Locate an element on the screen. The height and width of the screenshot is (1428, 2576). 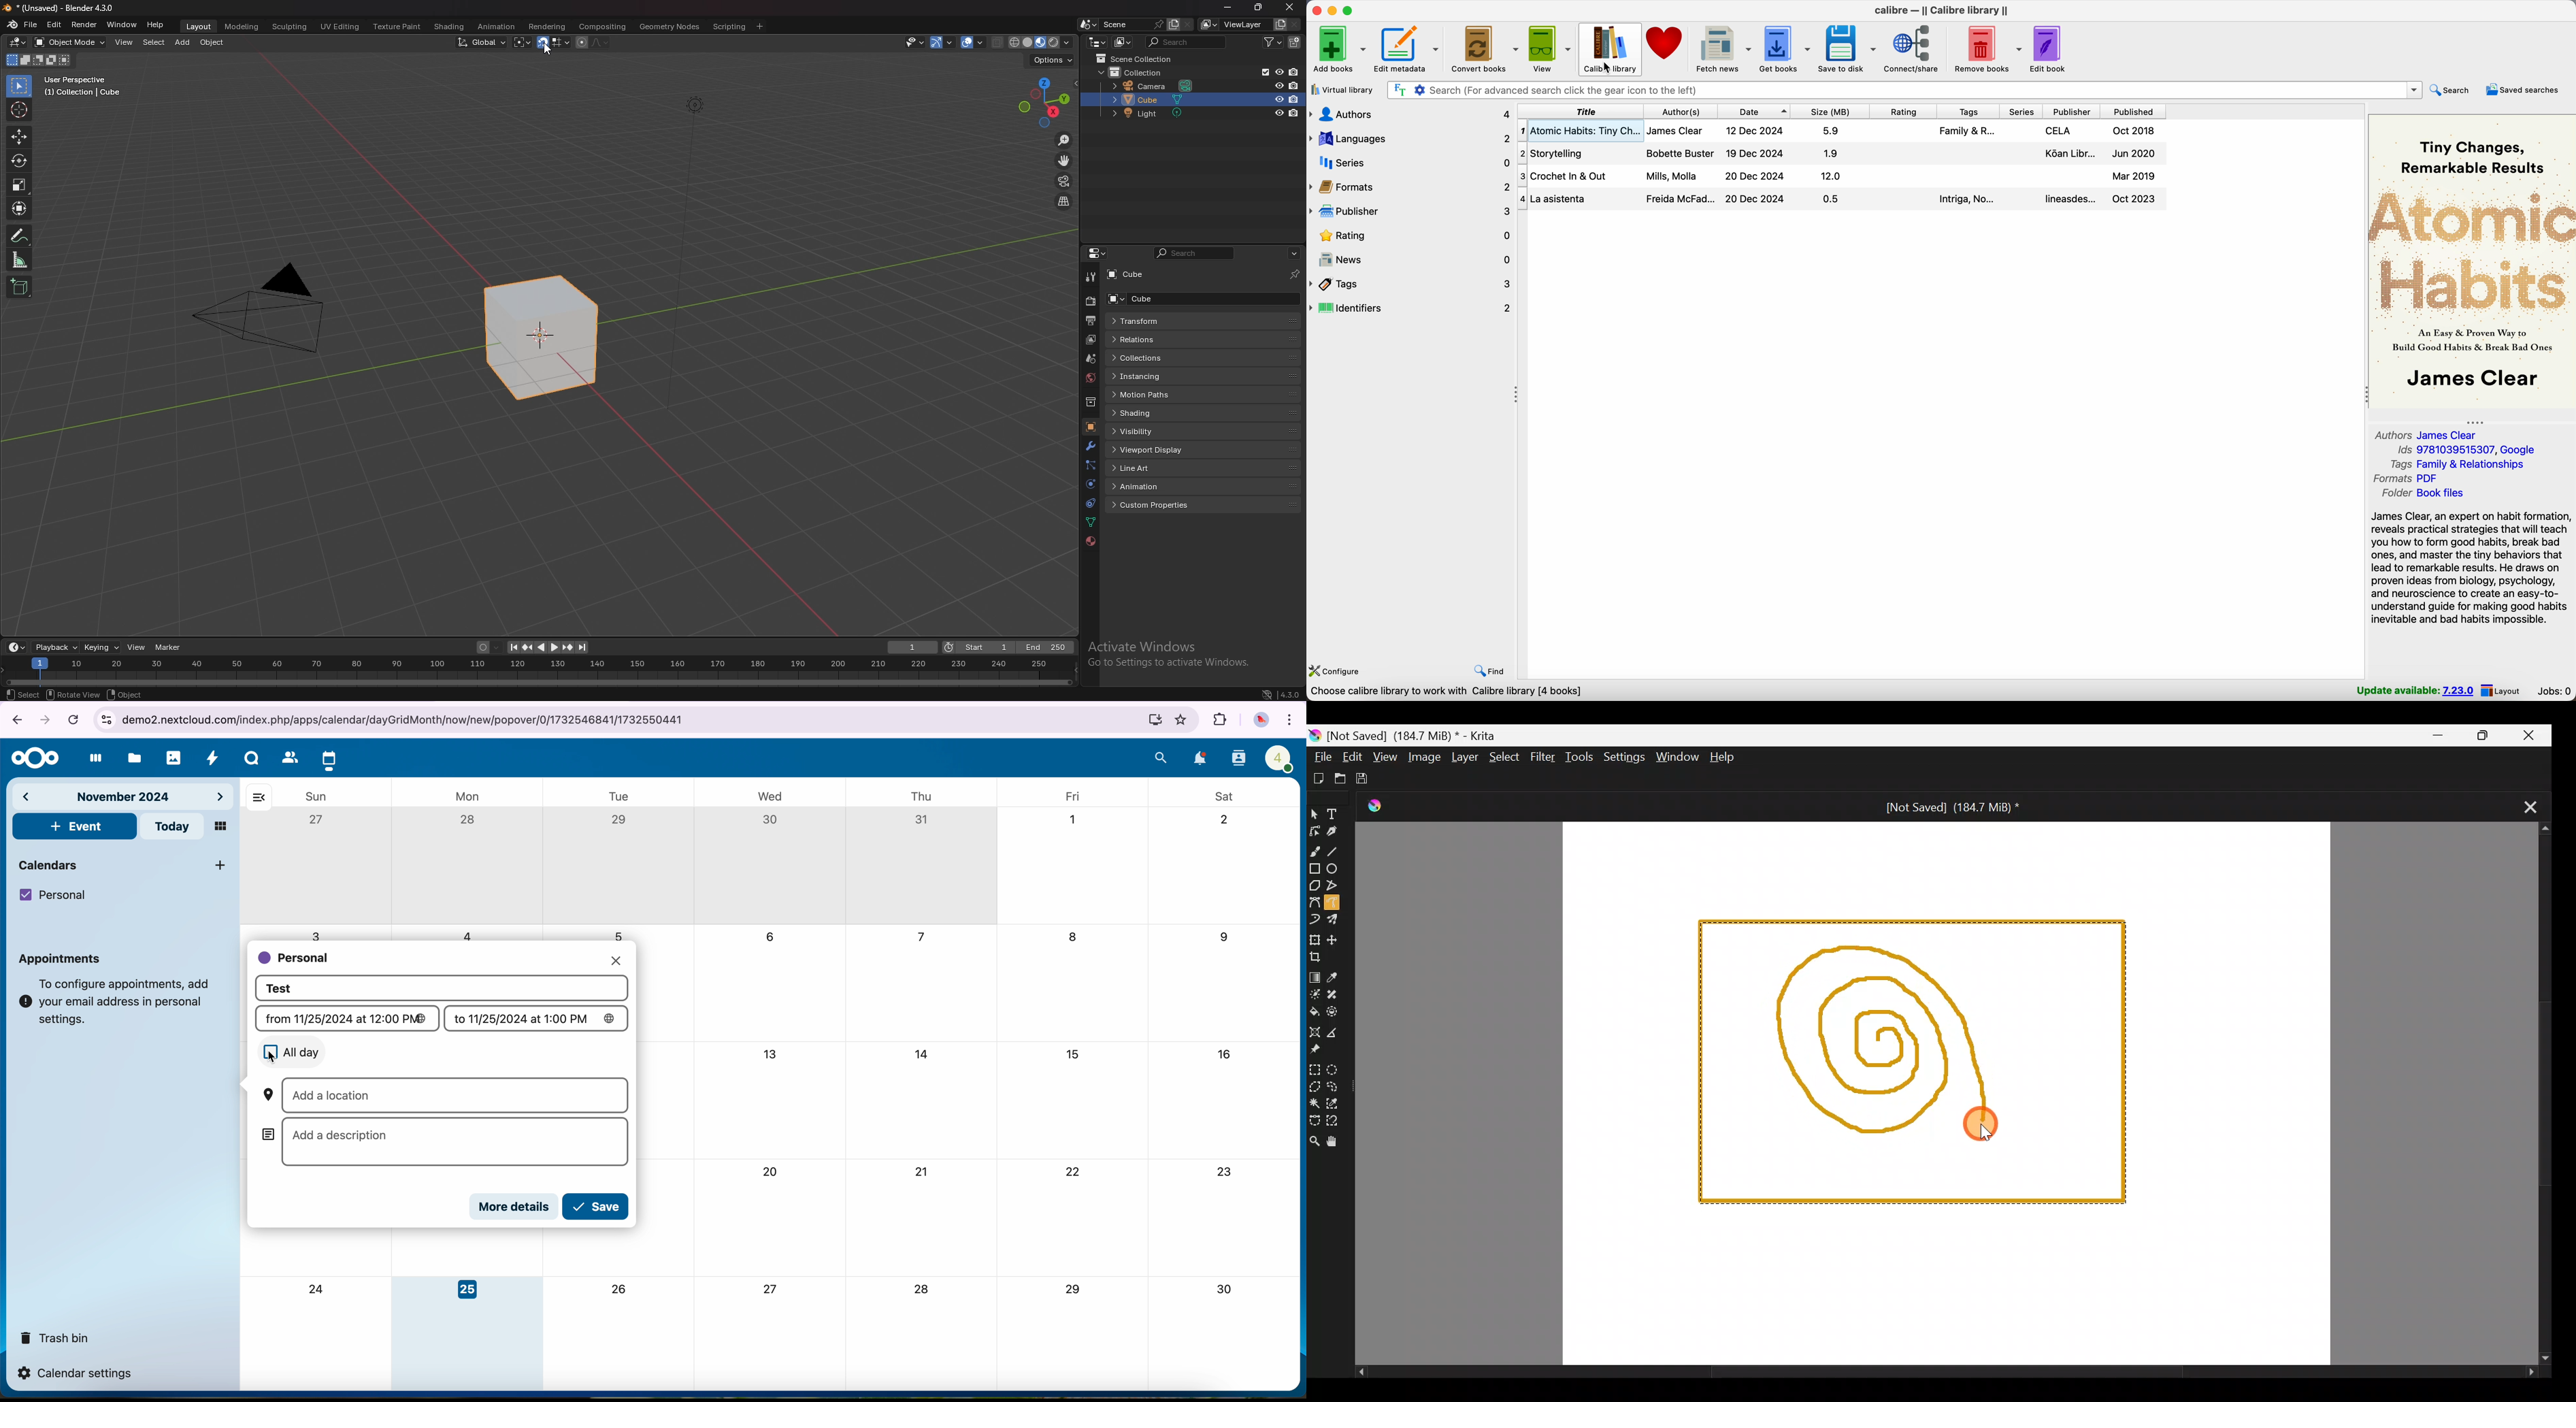
current frame is located at coordinates (914, 647).